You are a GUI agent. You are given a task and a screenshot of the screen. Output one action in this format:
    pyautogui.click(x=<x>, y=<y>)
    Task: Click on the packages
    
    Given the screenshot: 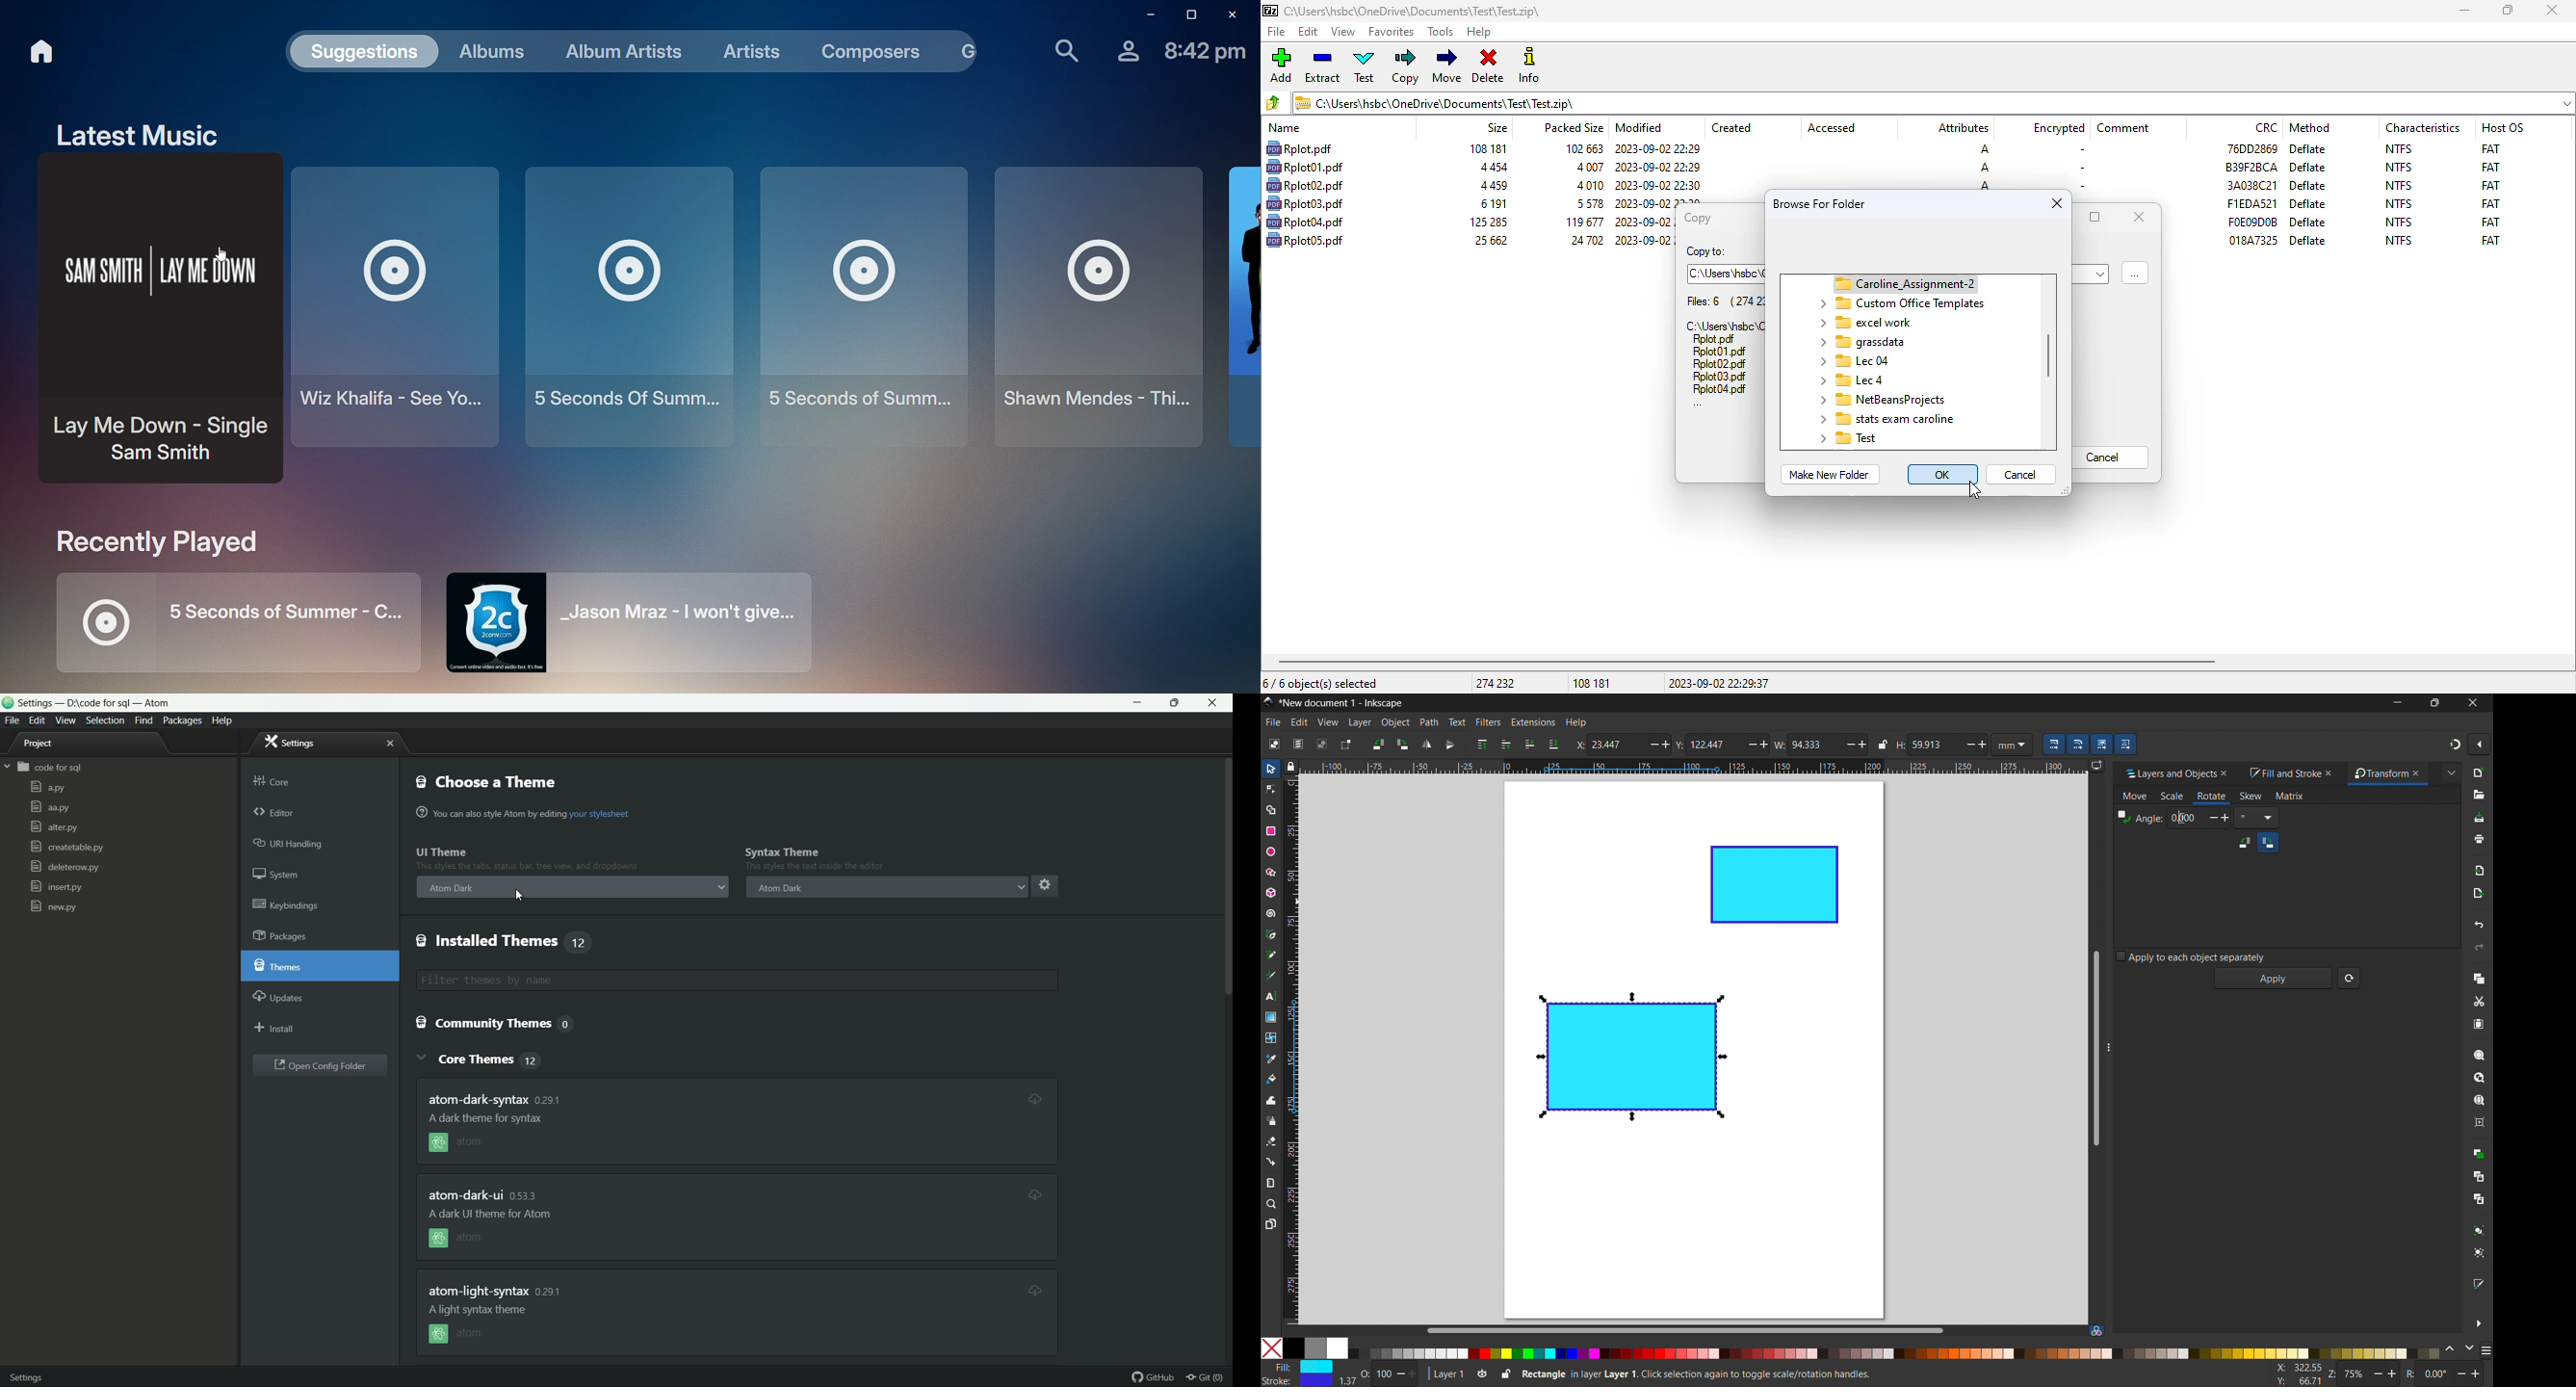 What is the action you would take?
    pyautogui.click(x=282, y=937)
    